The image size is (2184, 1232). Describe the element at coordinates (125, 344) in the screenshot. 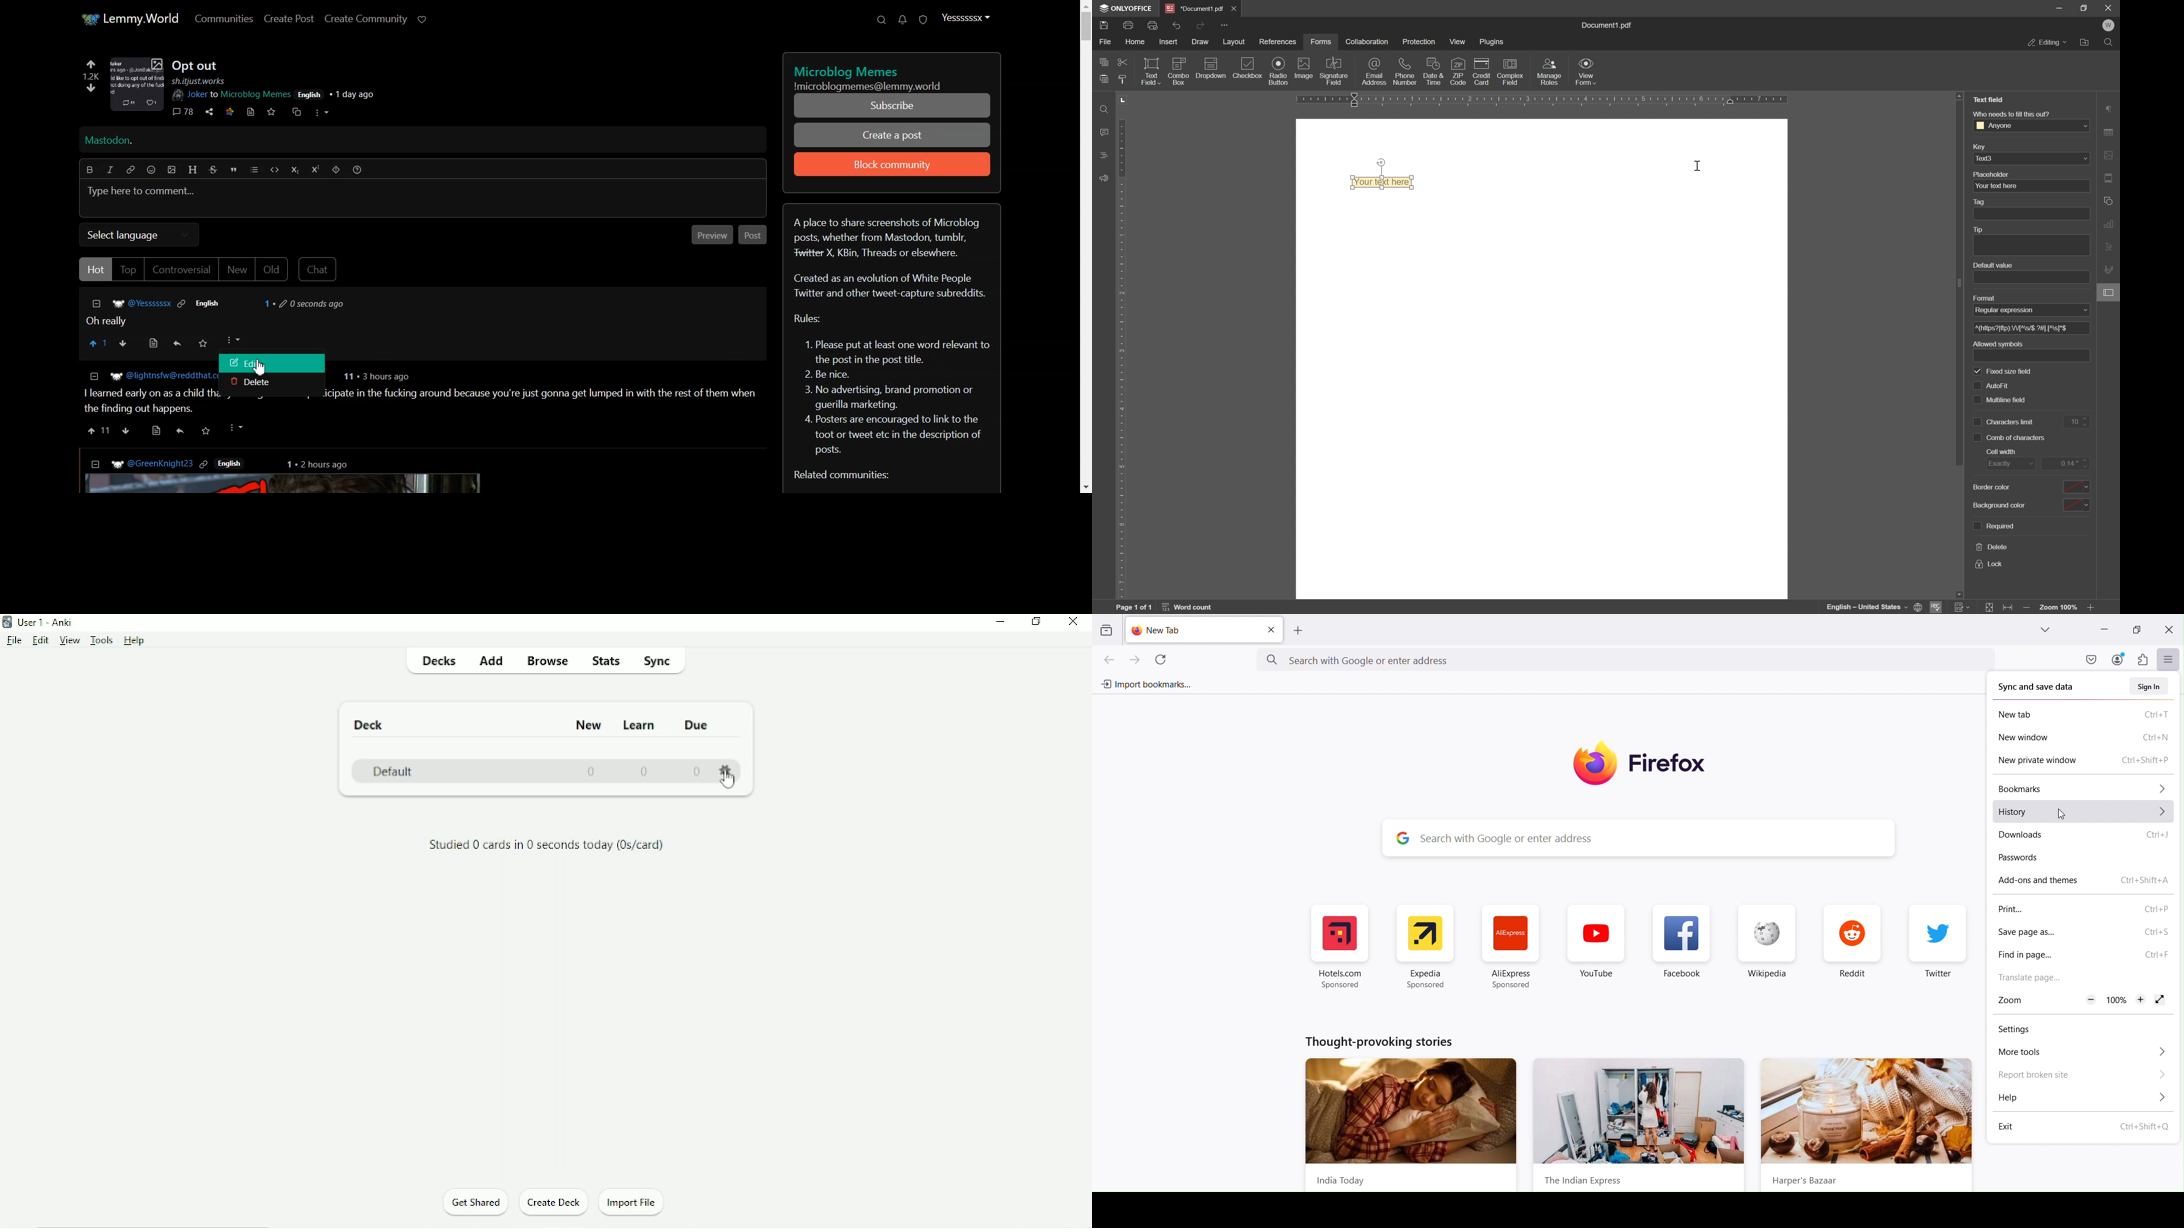

I see `Downvote` at that location.